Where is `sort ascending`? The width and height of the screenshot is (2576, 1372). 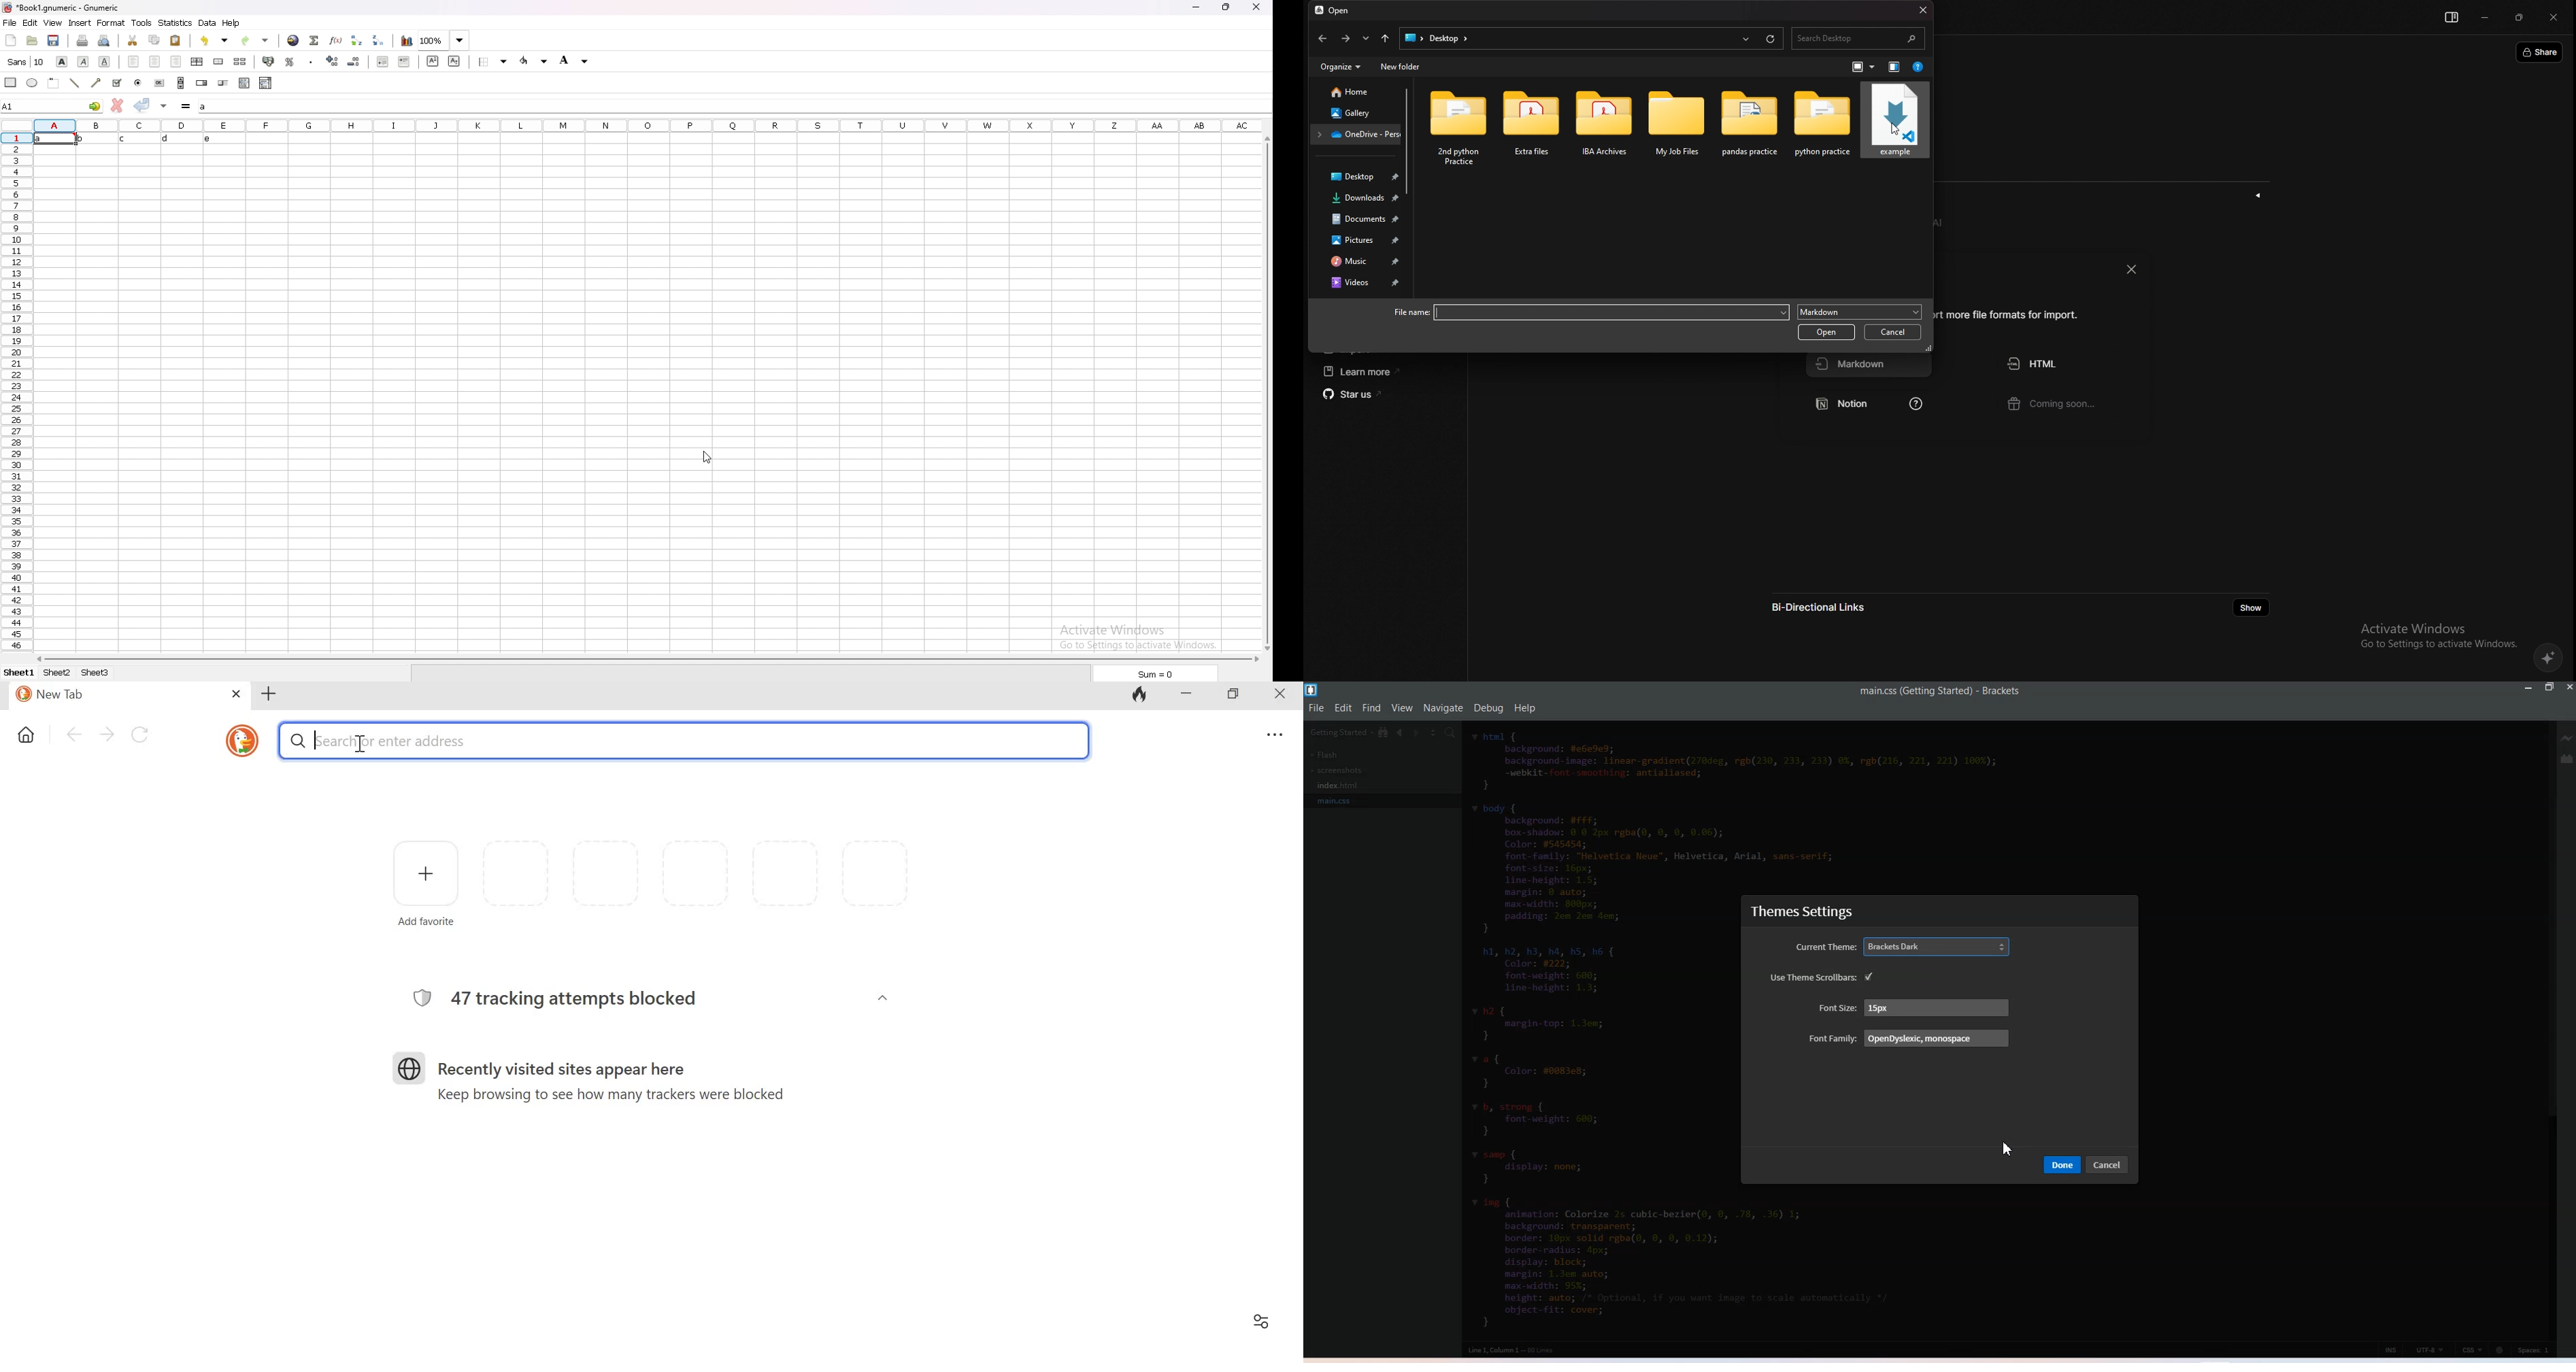 sort ascending is located at coordinates (357, 41).